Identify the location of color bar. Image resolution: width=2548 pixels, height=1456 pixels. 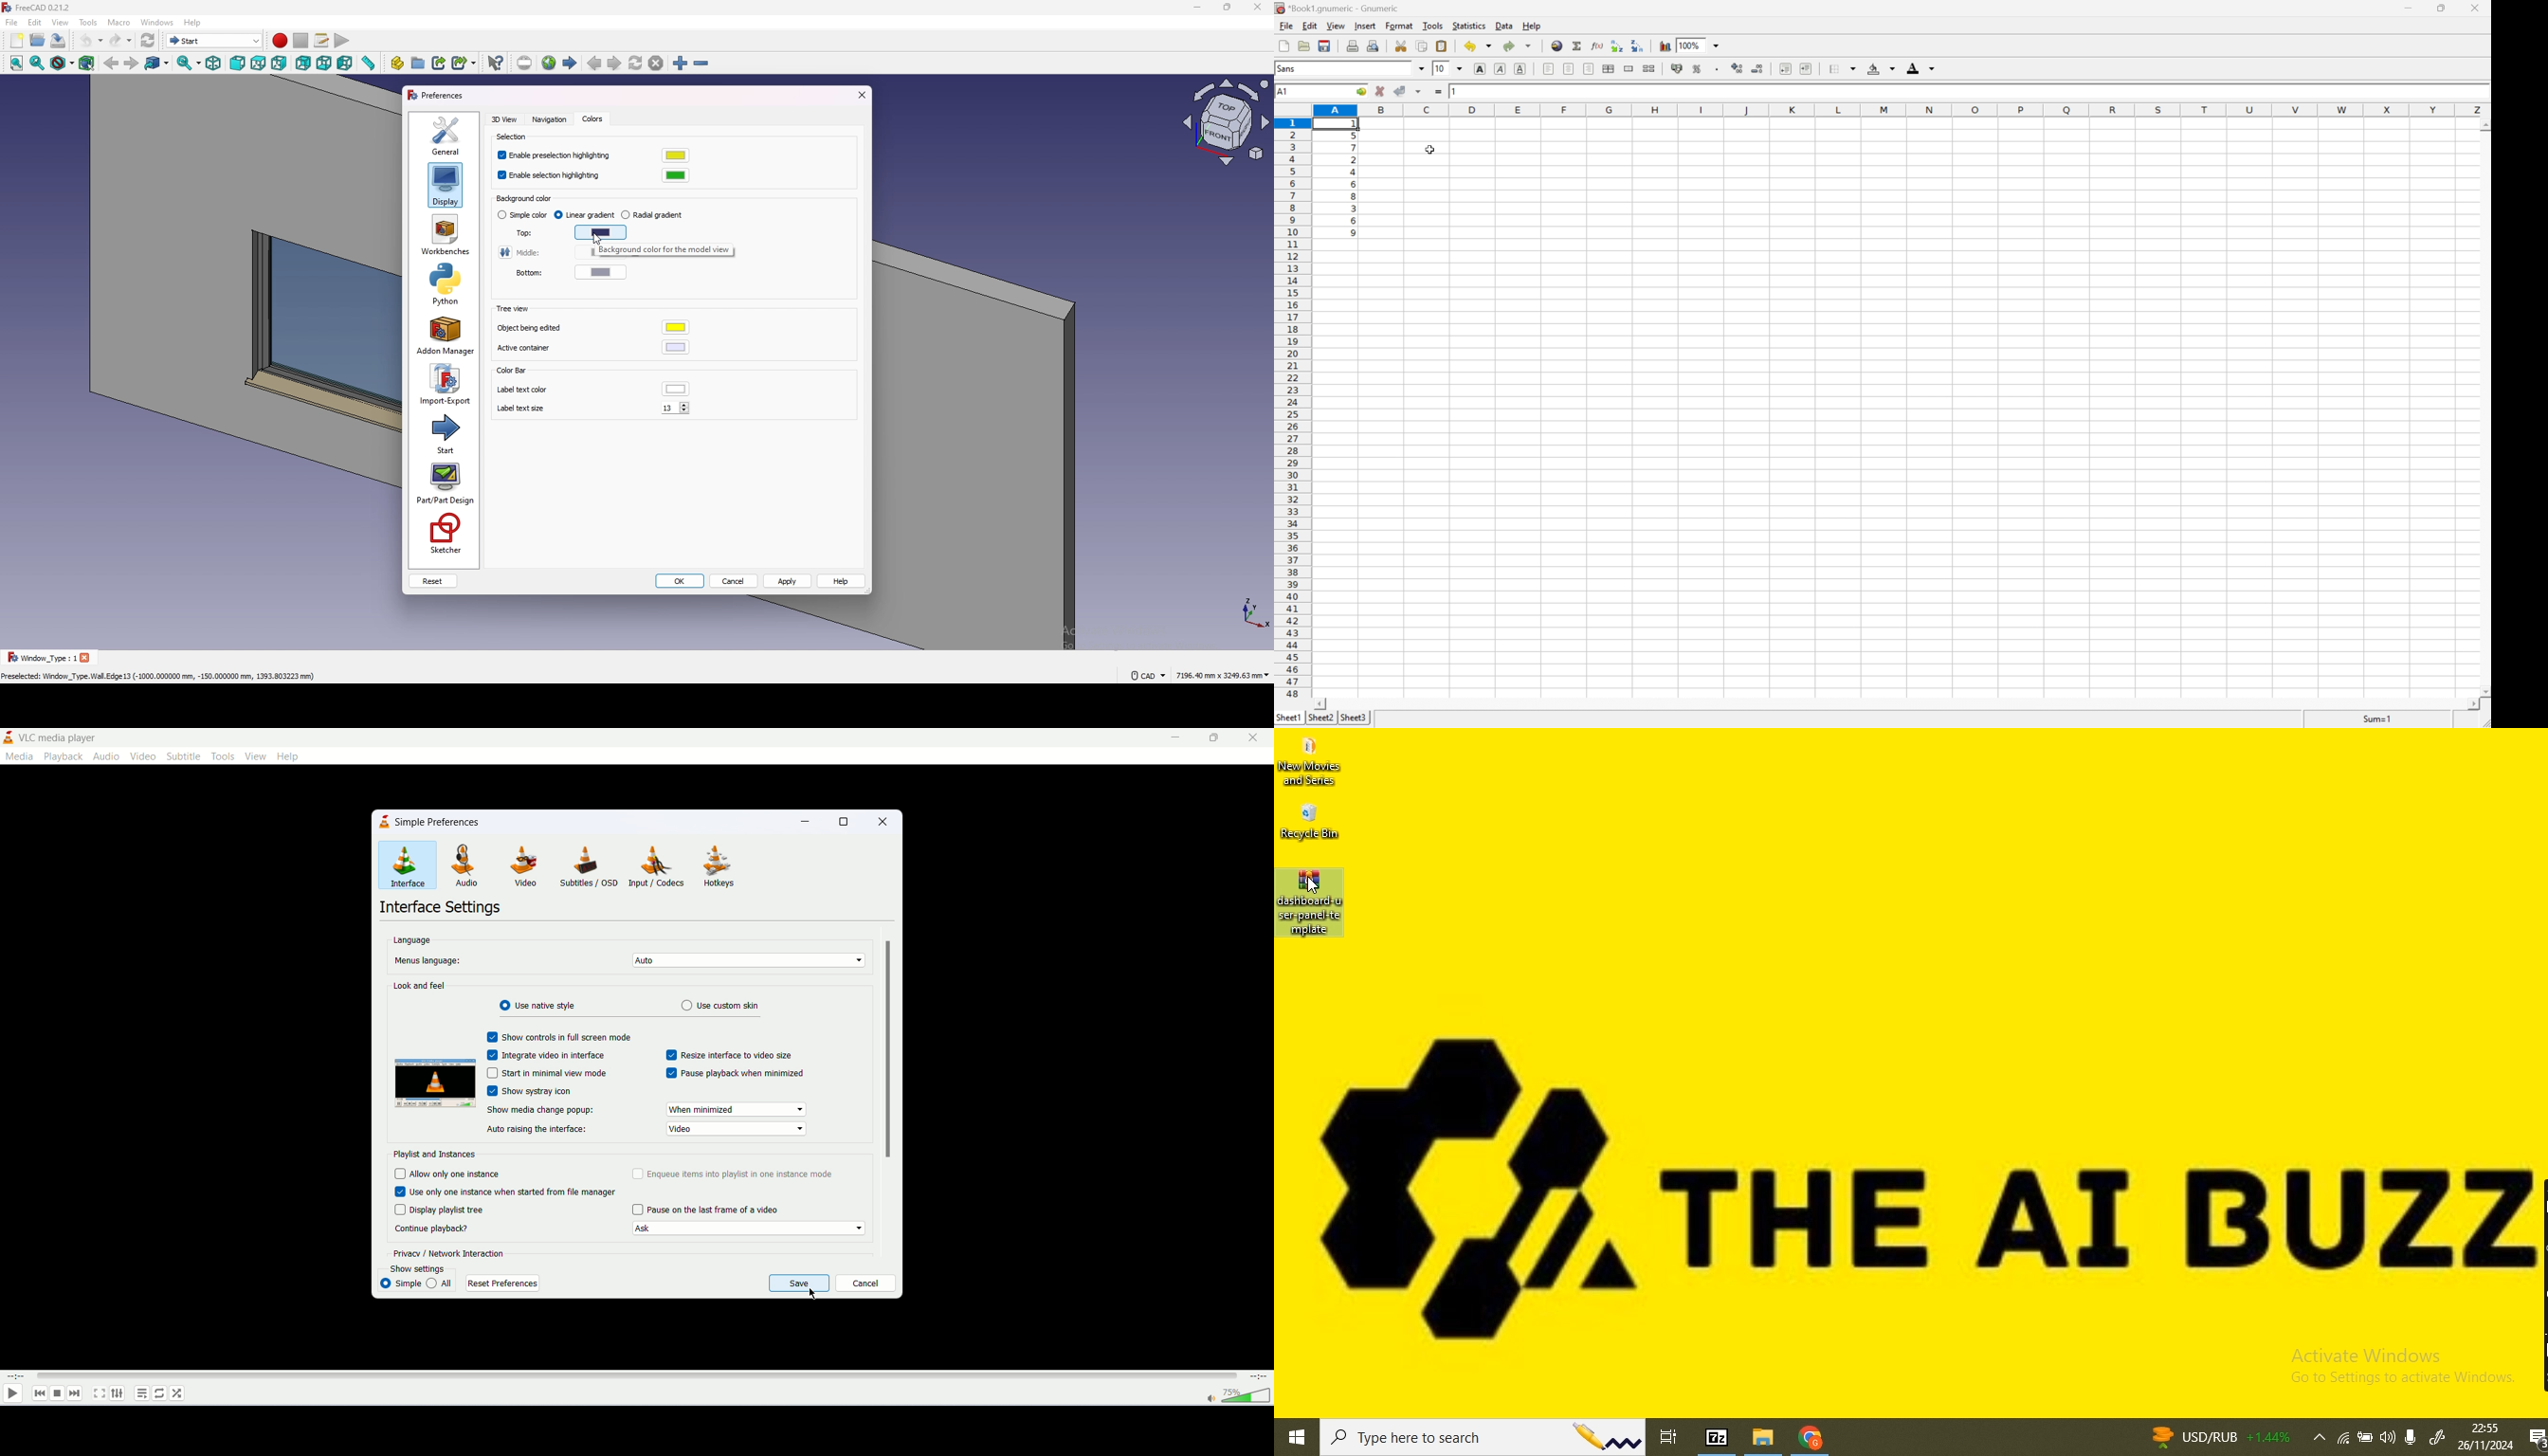
(511, 371).